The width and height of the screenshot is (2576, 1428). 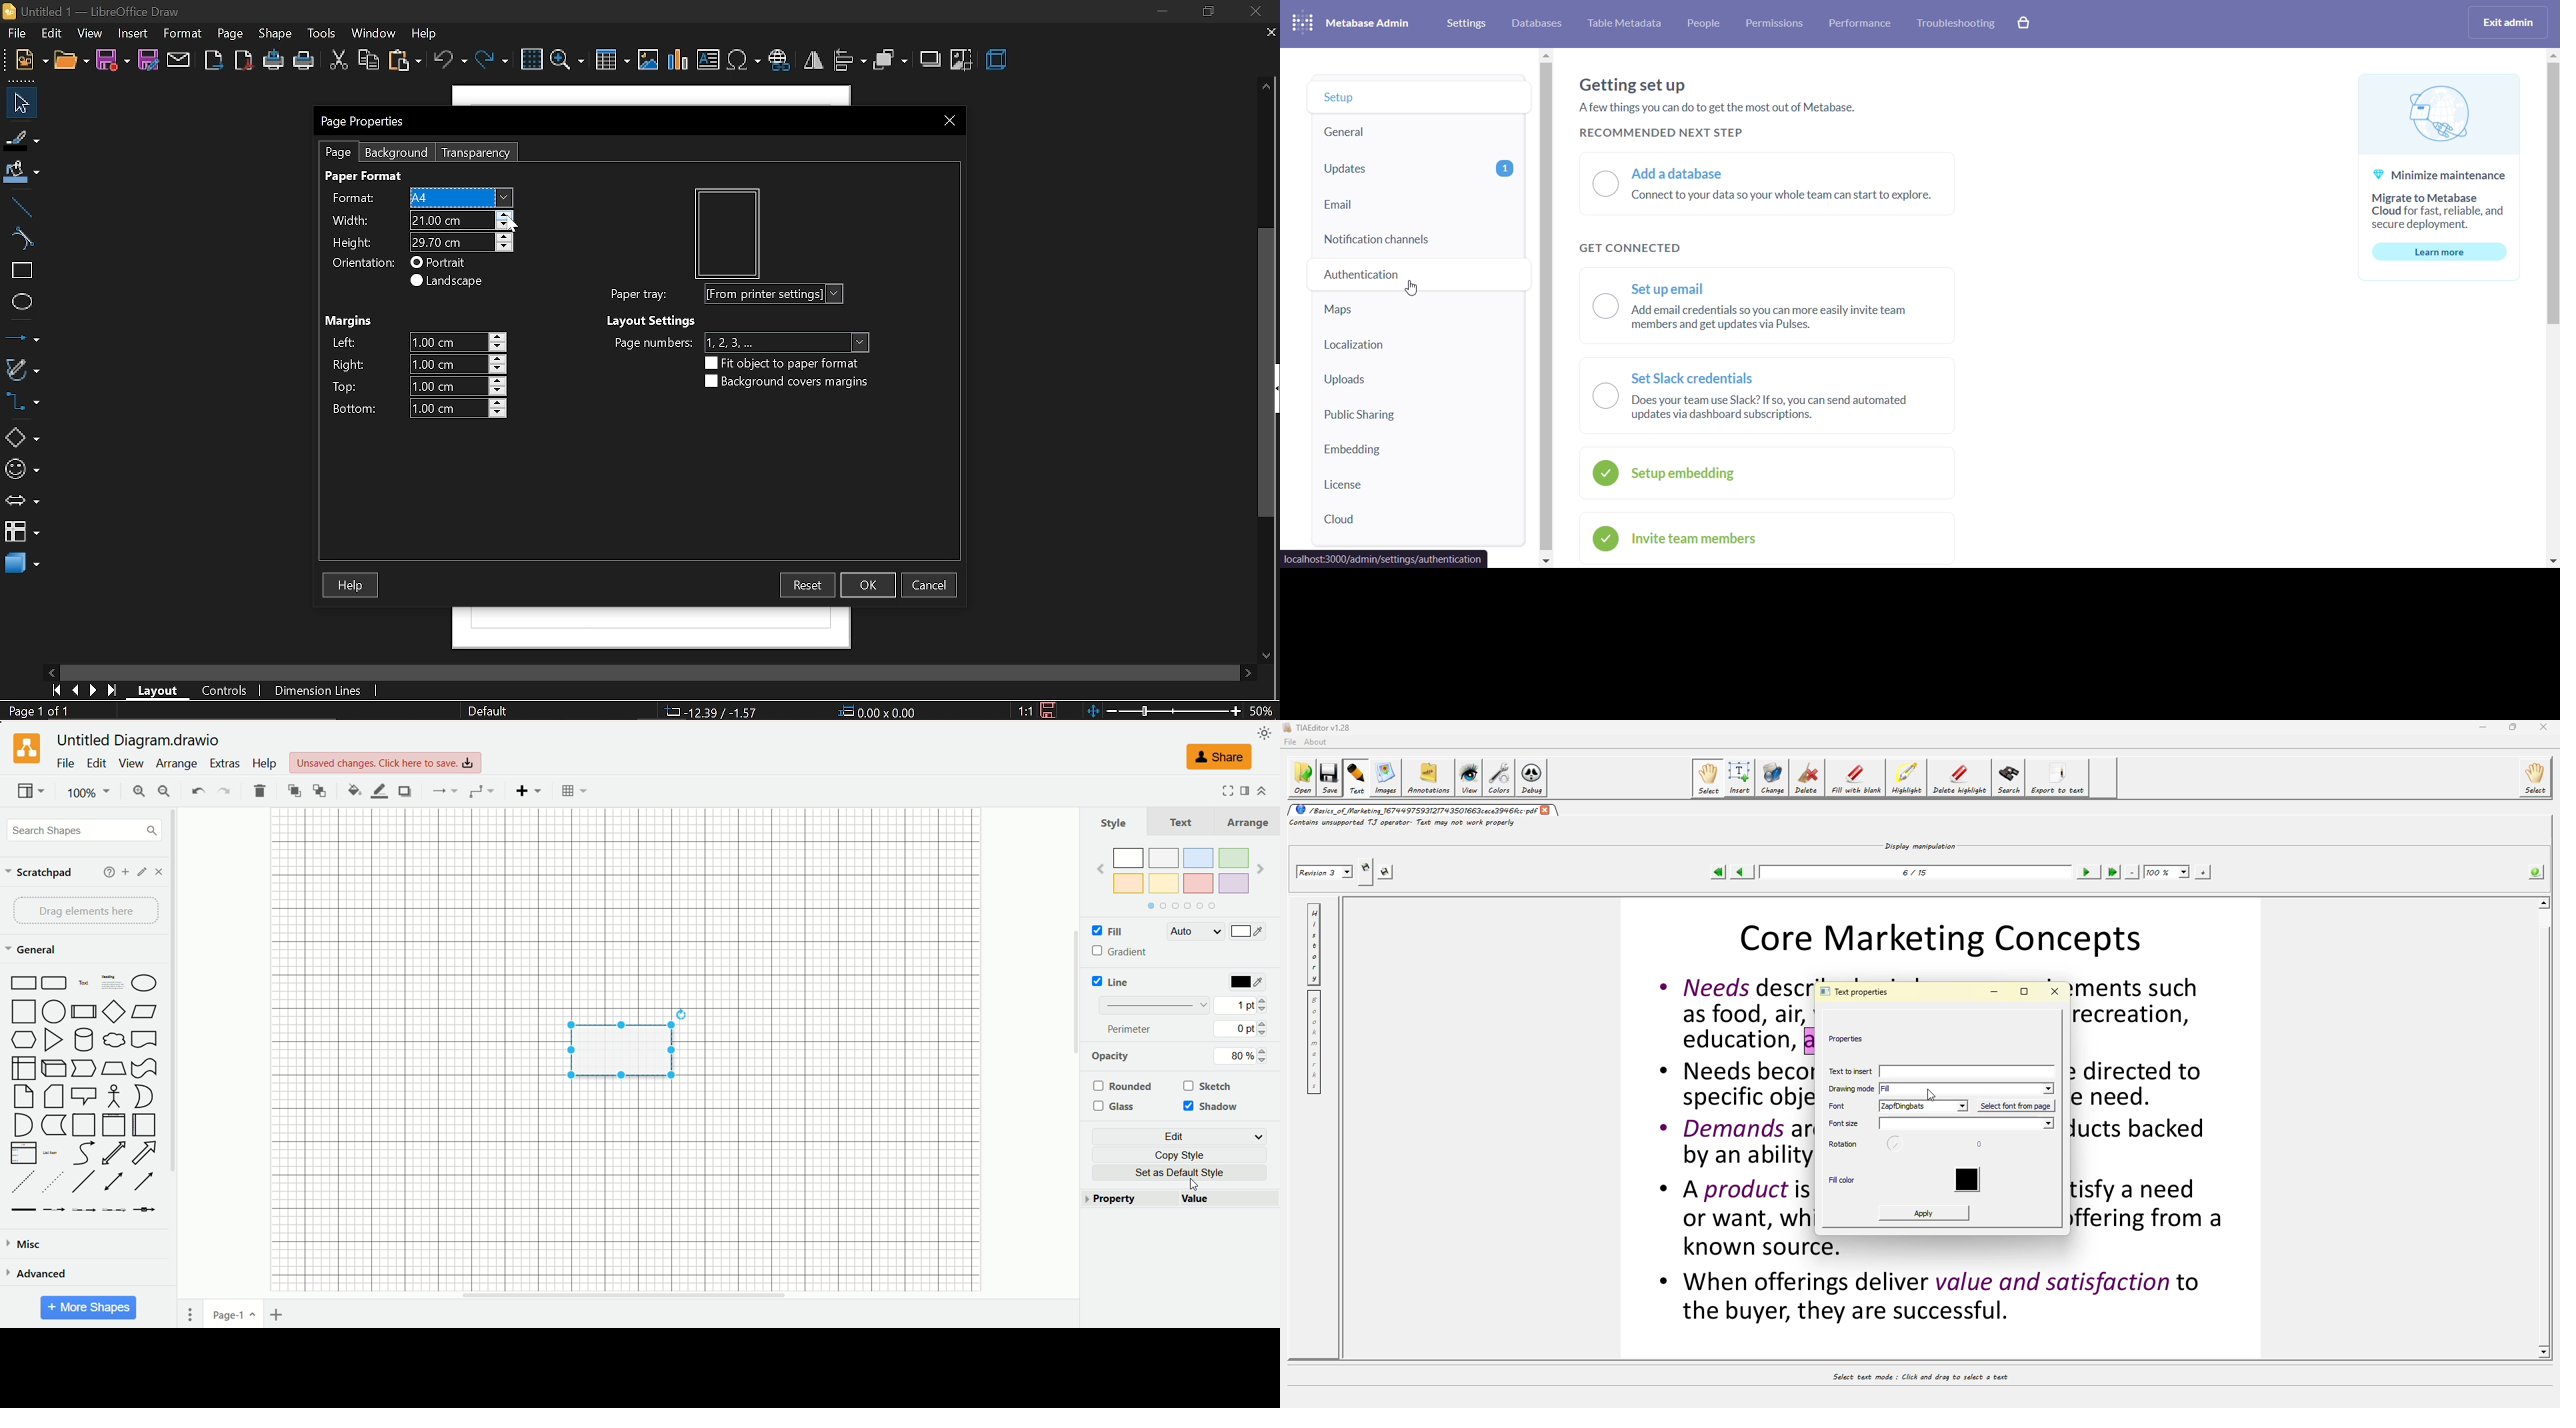 What do you see at coordinates (354, 790) in the screenshot?
I see `fill color` at bounding box center [354, 790].